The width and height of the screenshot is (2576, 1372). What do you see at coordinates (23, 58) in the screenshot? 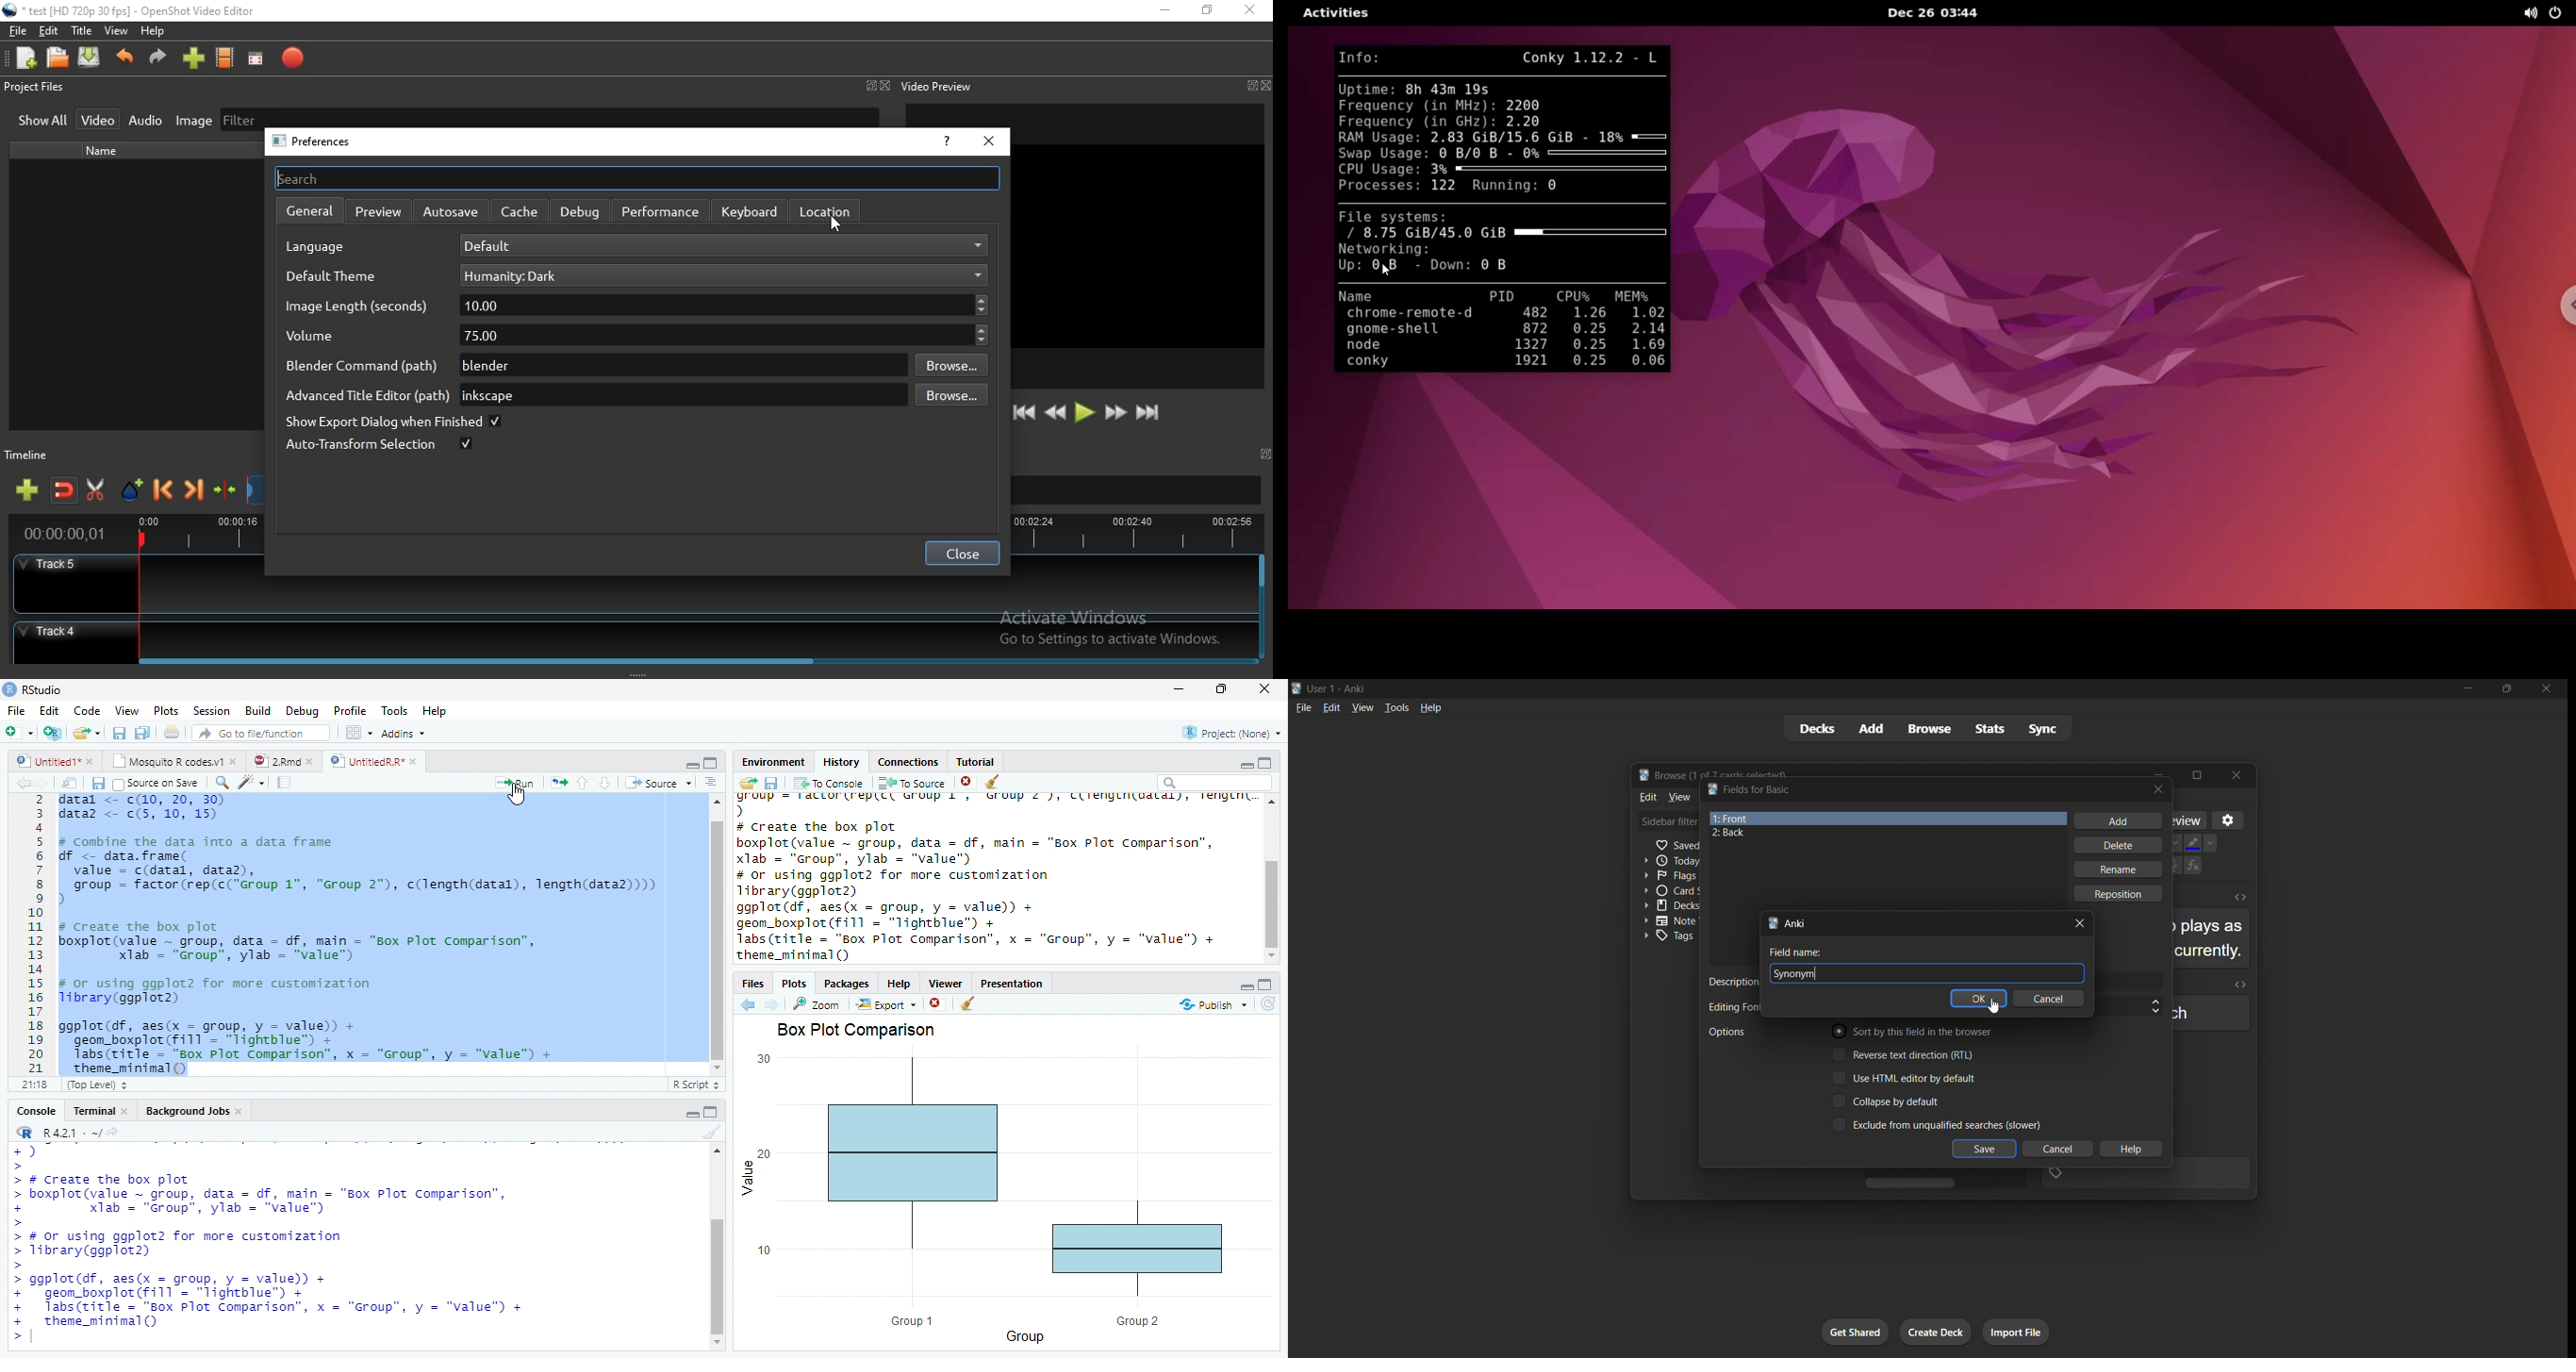
I see `New project` at bounding box center [23, 58].